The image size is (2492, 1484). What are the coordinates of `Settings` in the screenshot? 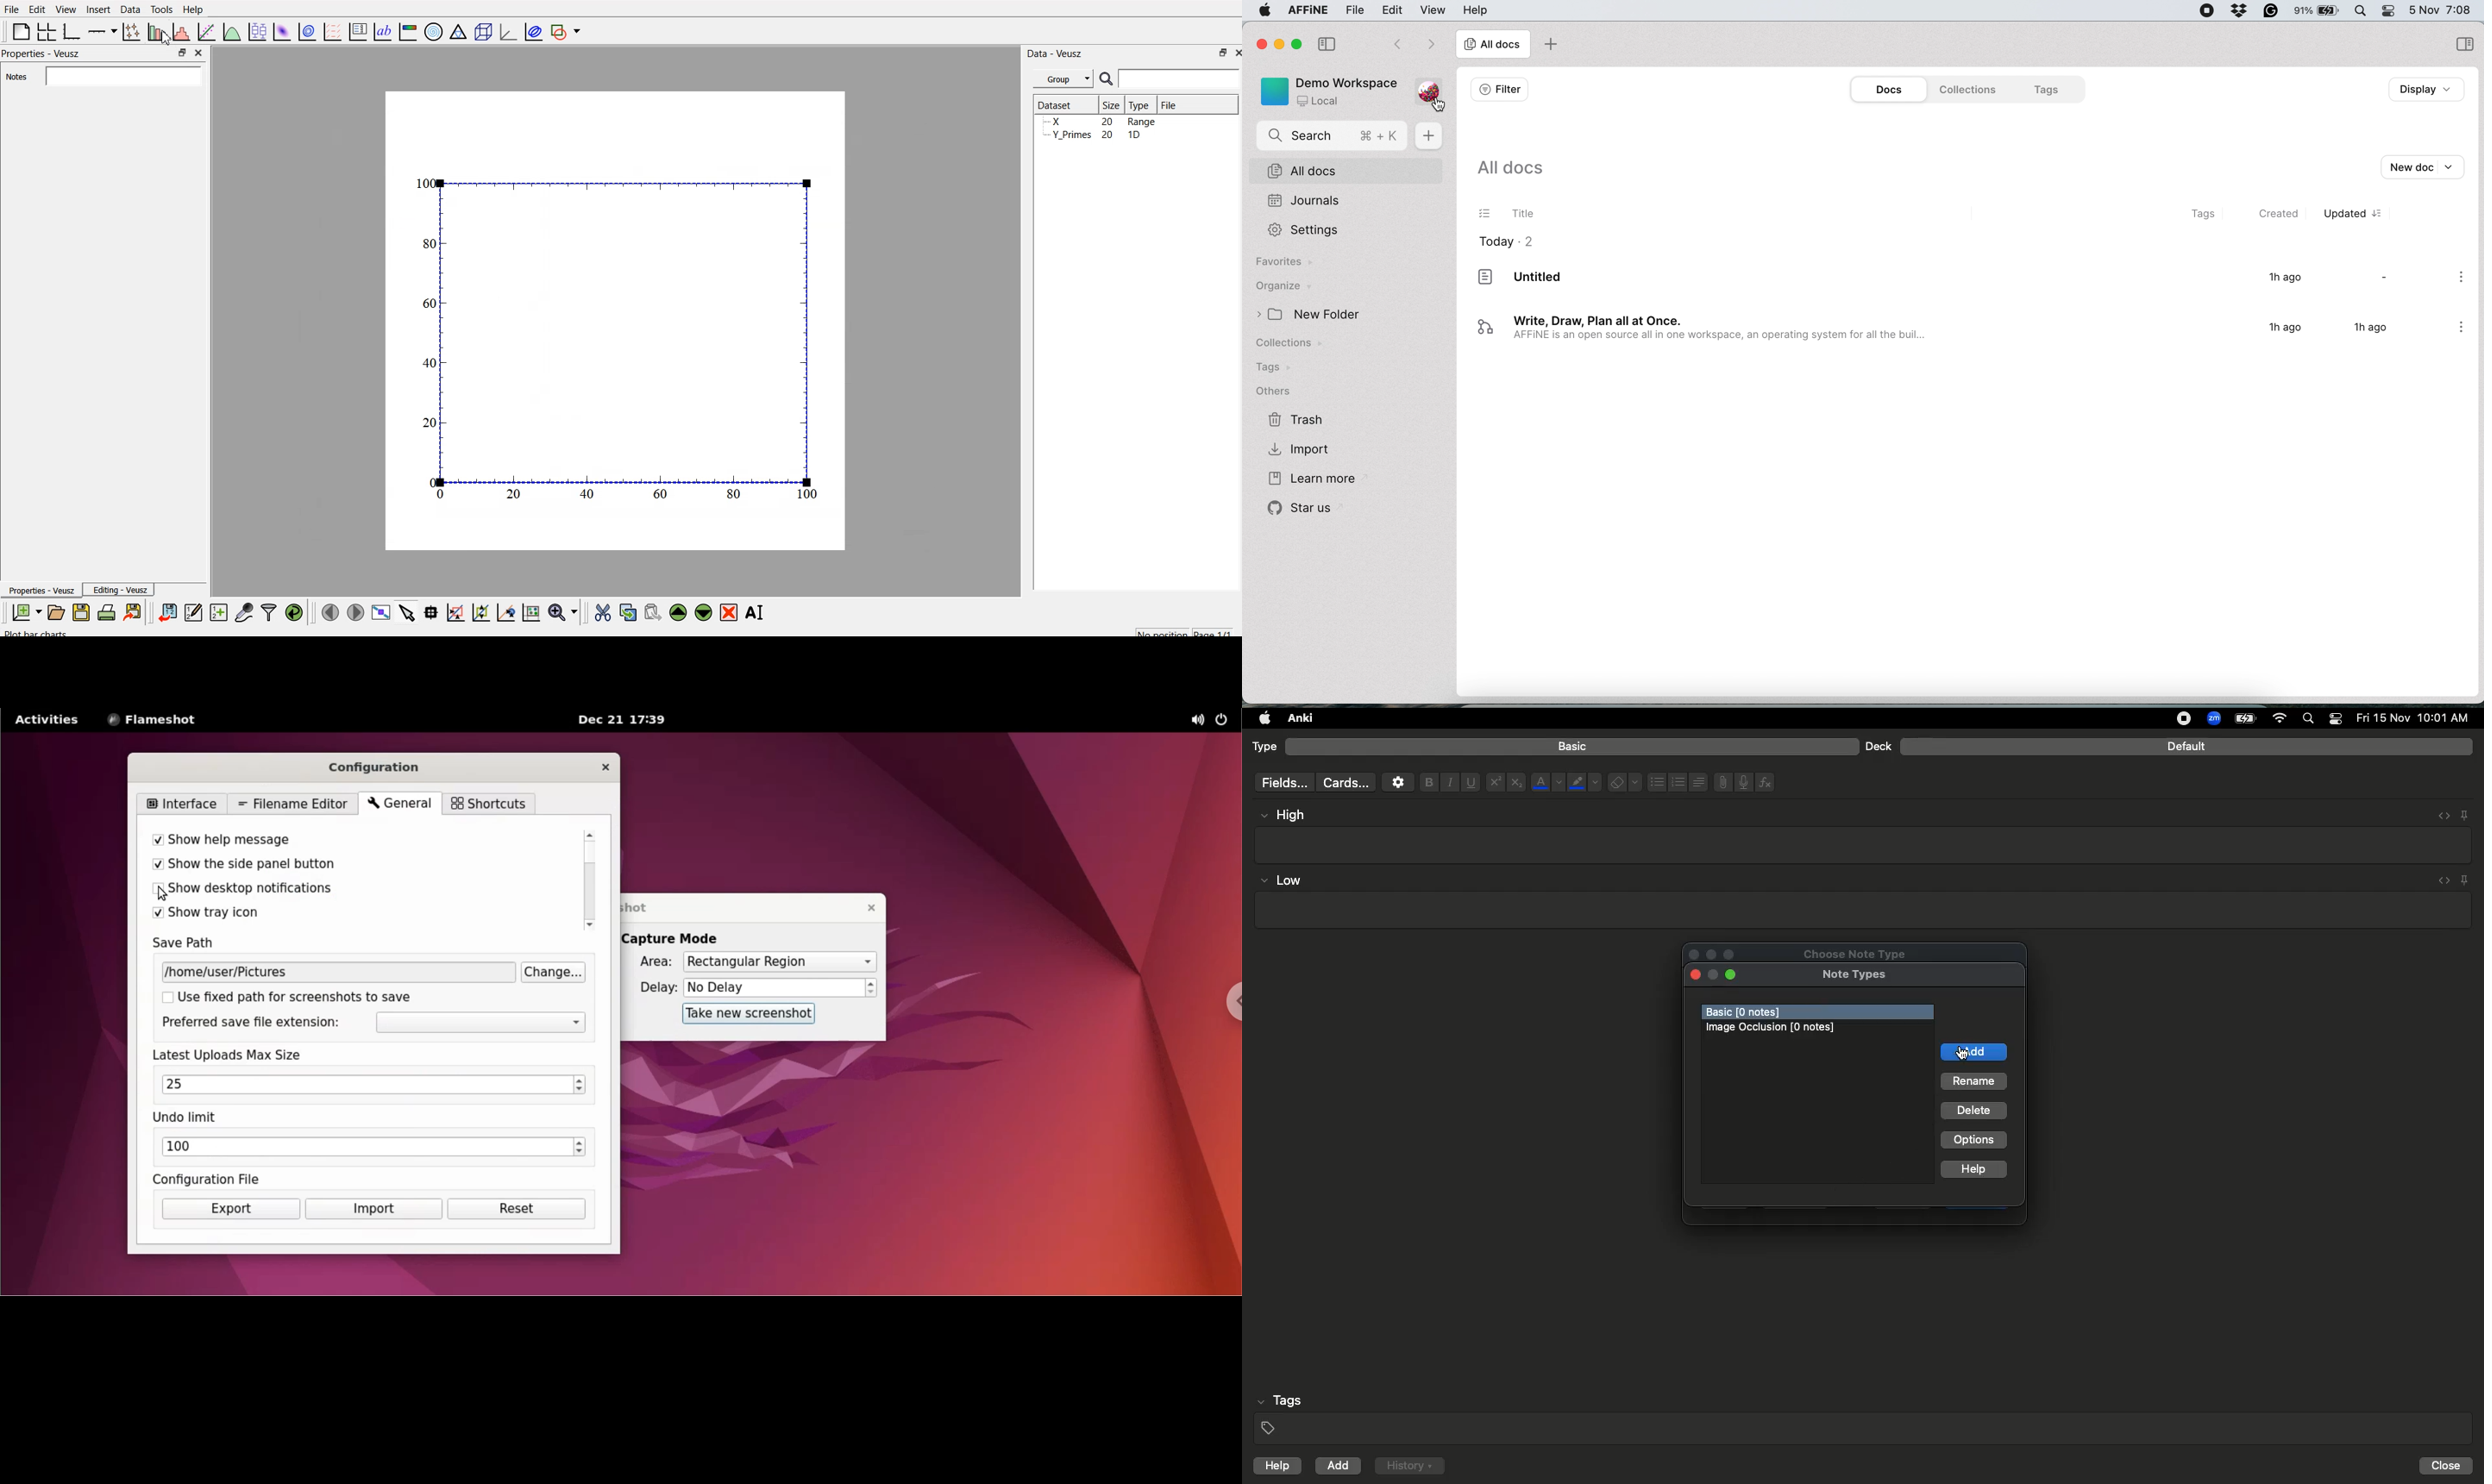 It's located at (1398, 782).